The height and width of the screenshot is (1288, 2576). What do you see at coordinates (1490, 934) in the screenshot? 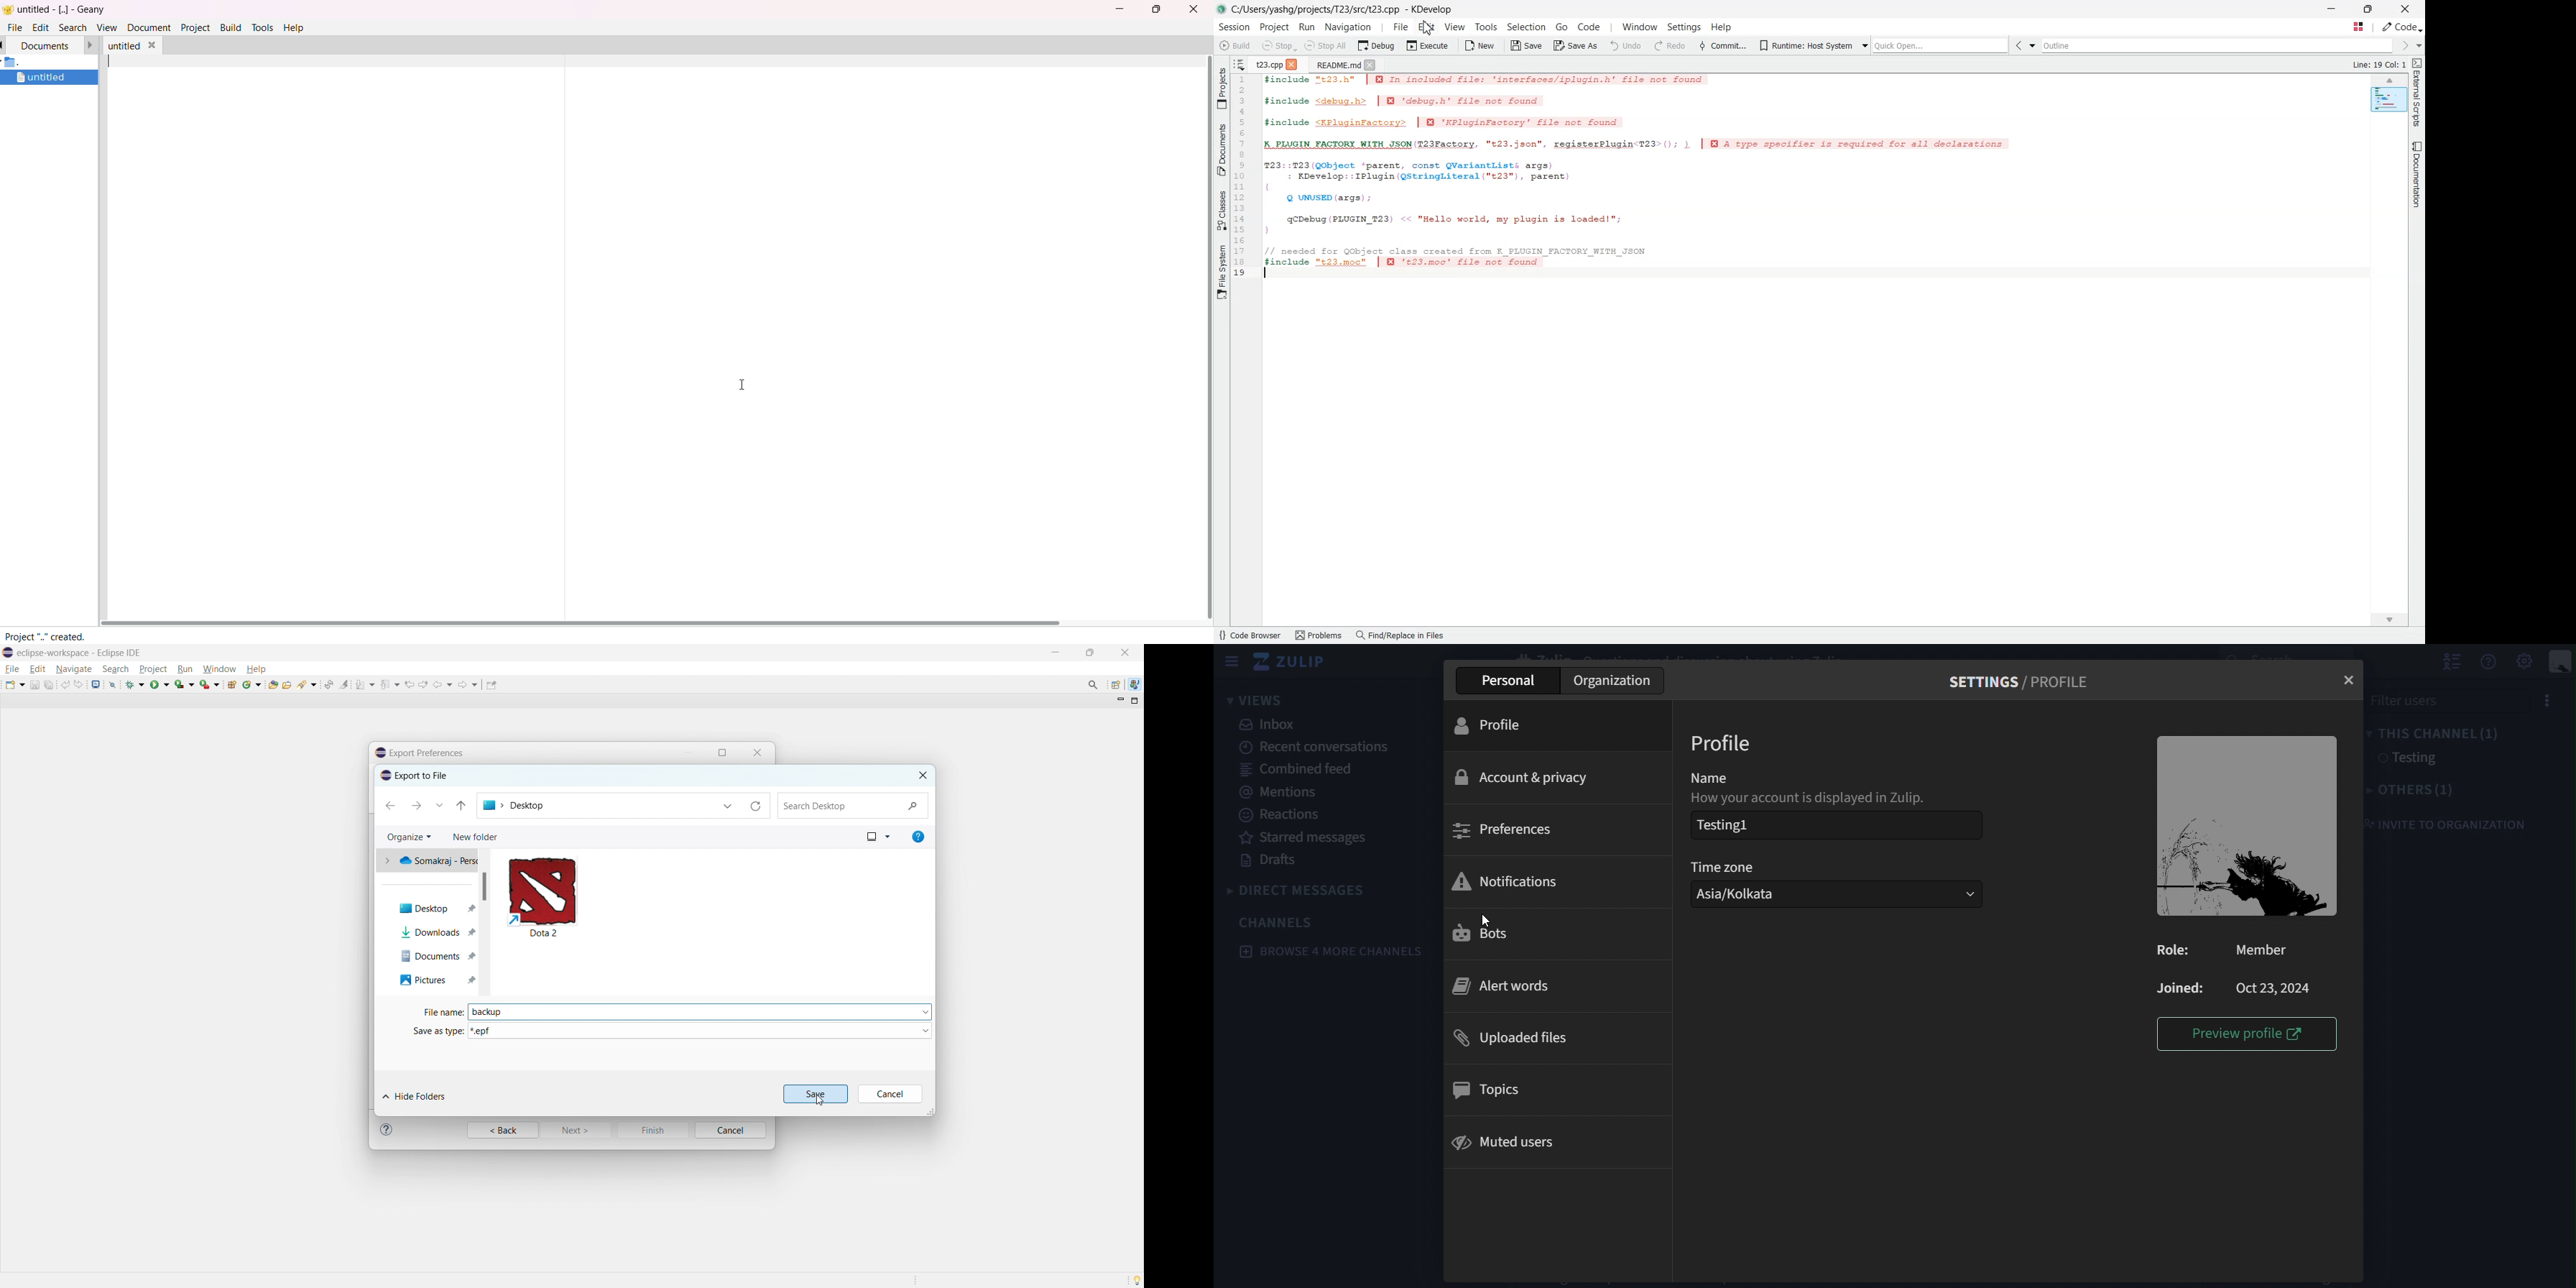
I see `bots` at bounding box center [1490, 934].